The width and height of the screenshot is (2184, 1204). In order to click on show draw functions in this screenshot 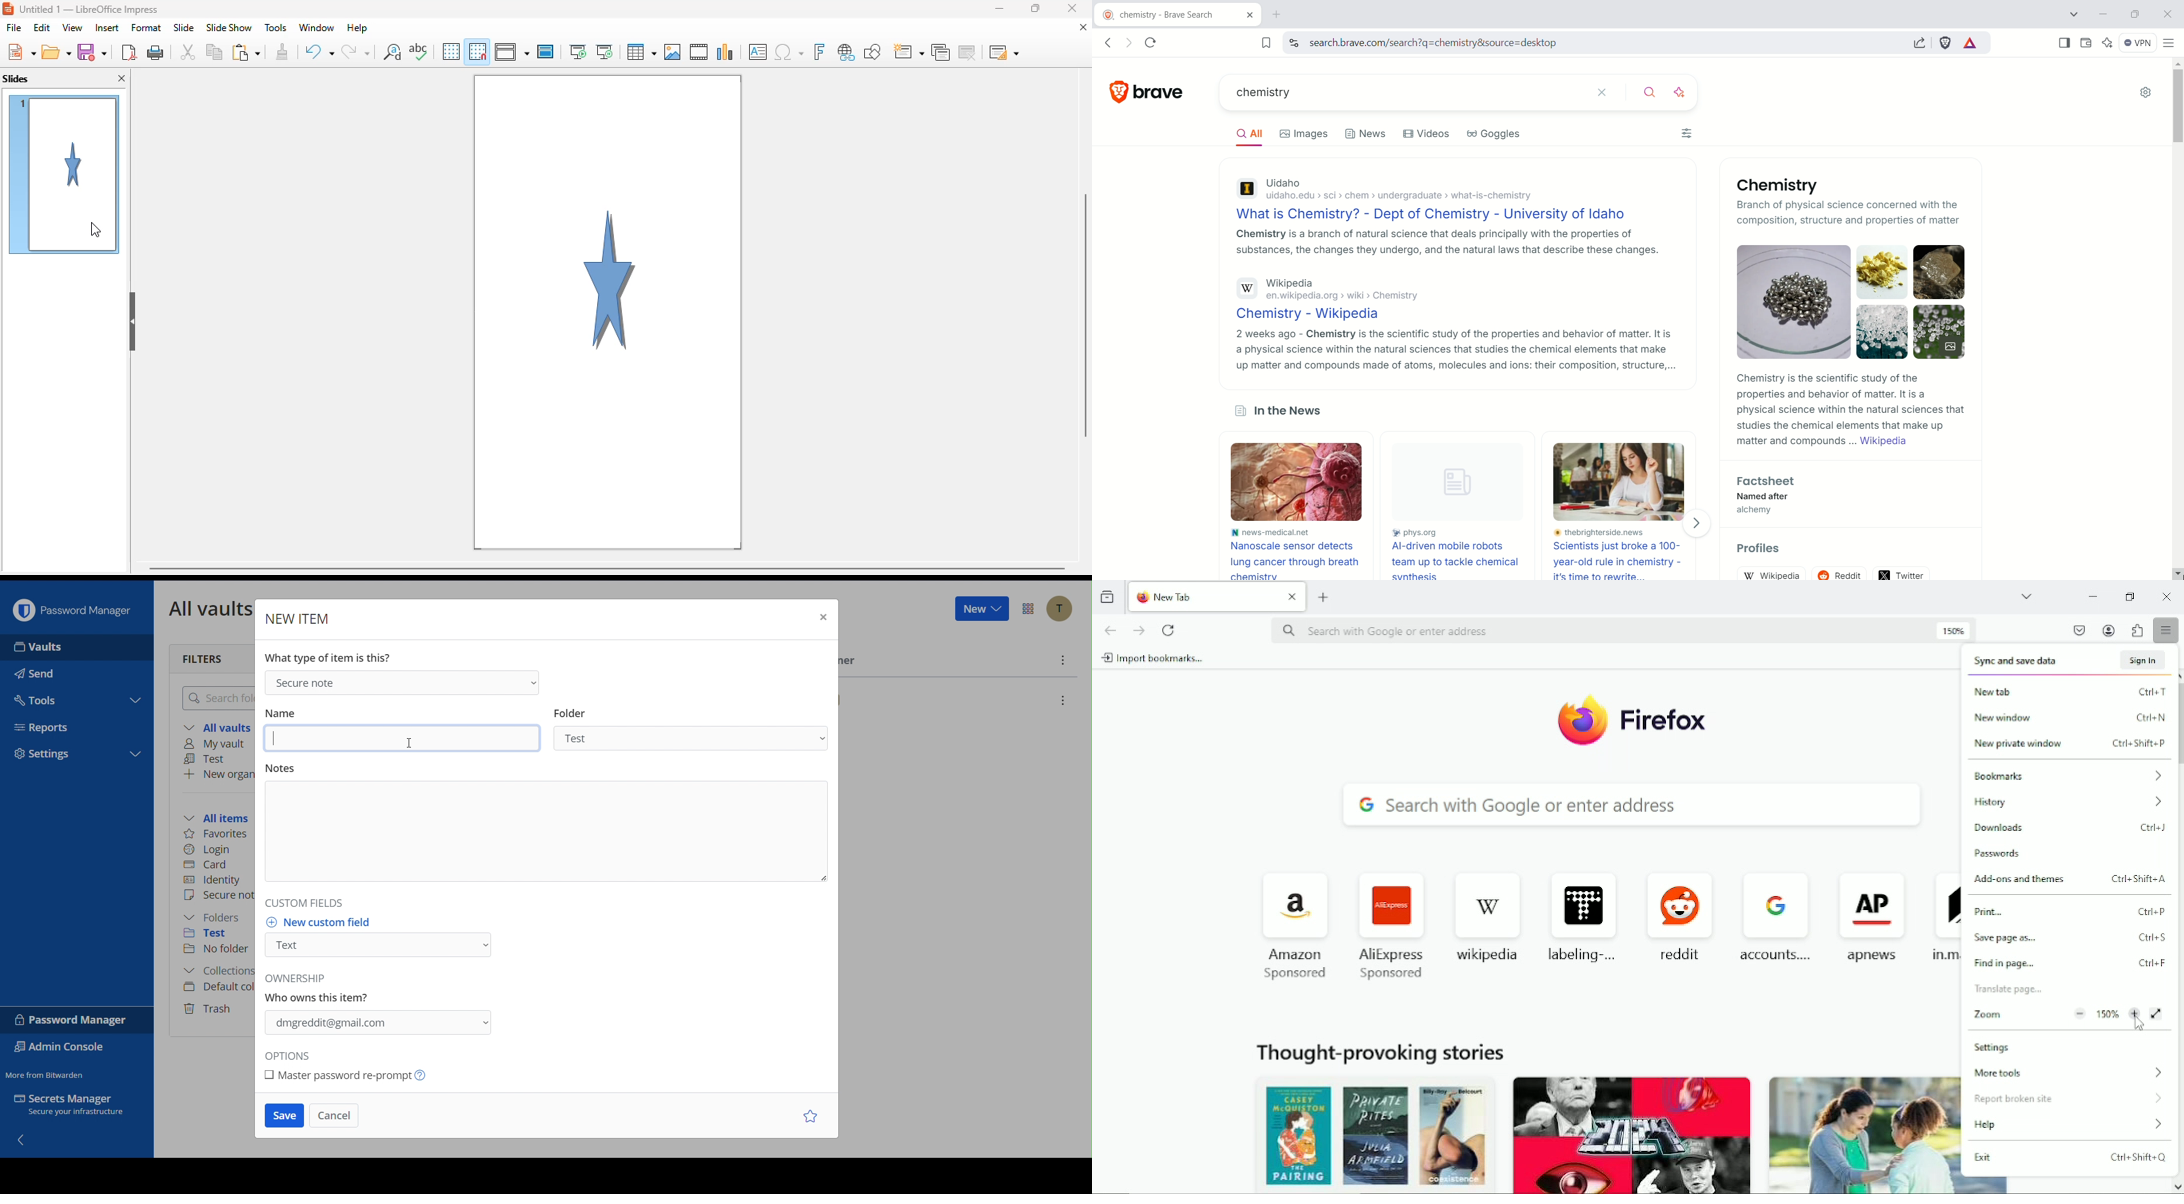, I will do `click(872, 52)`.